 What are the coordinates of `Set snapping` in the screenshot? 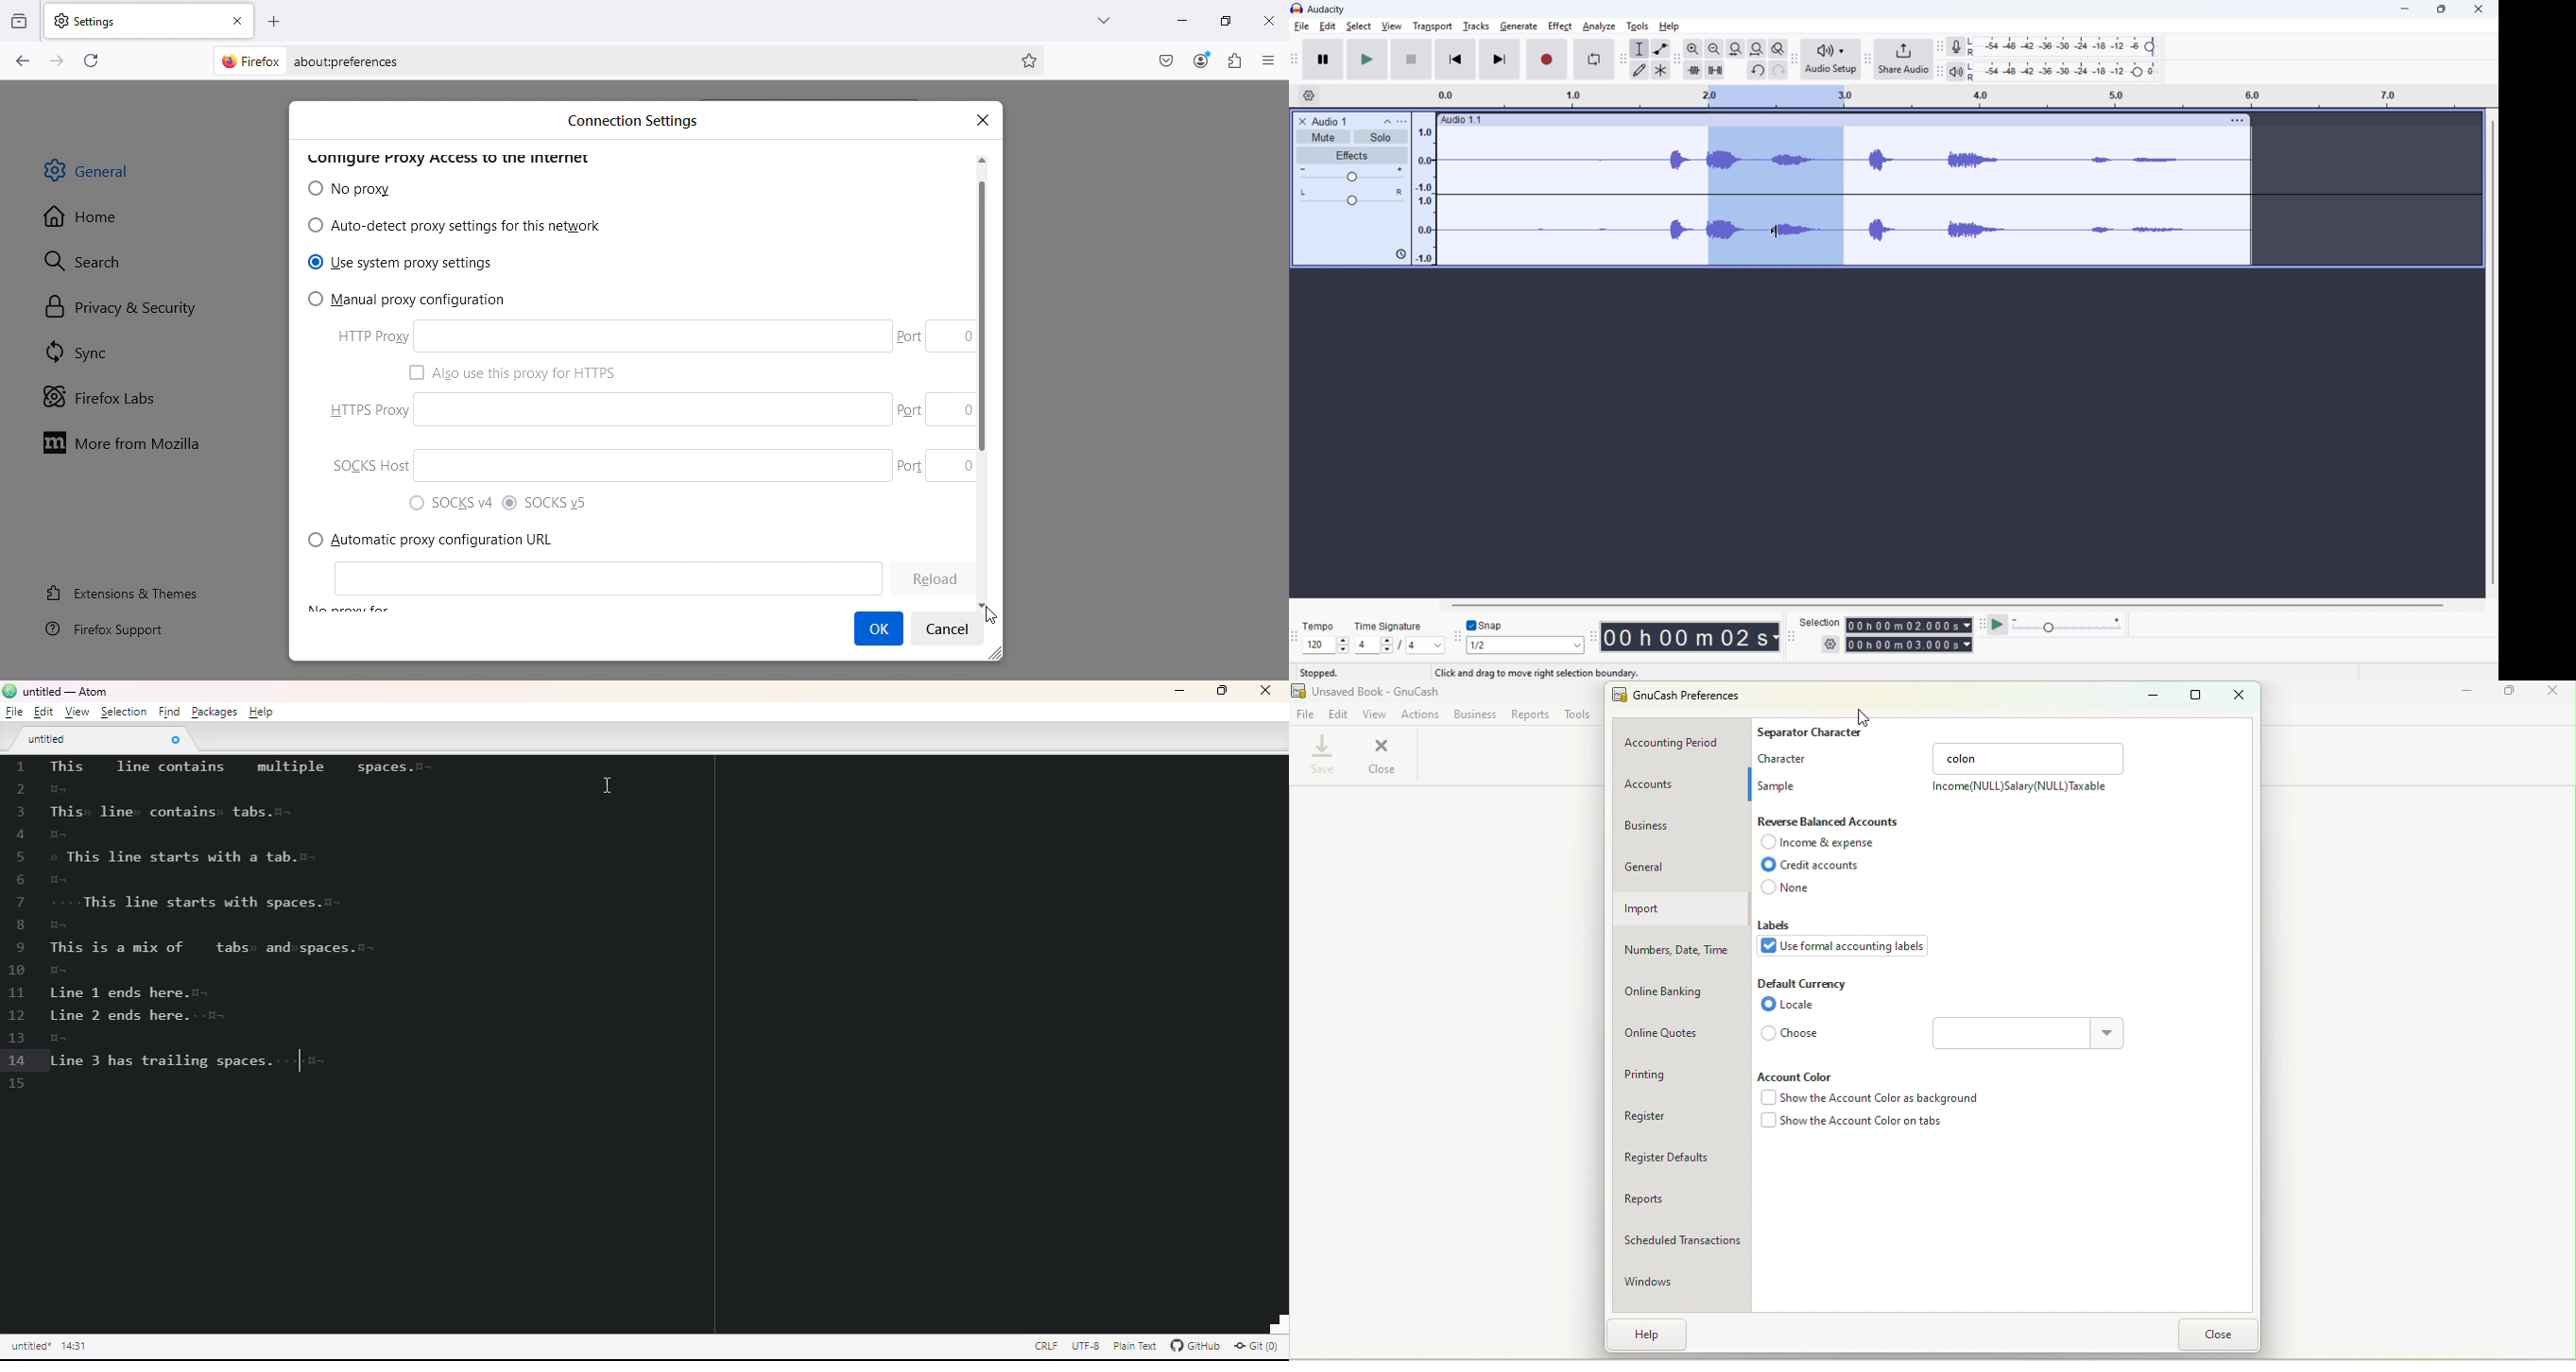 It's located at (1526, 645).